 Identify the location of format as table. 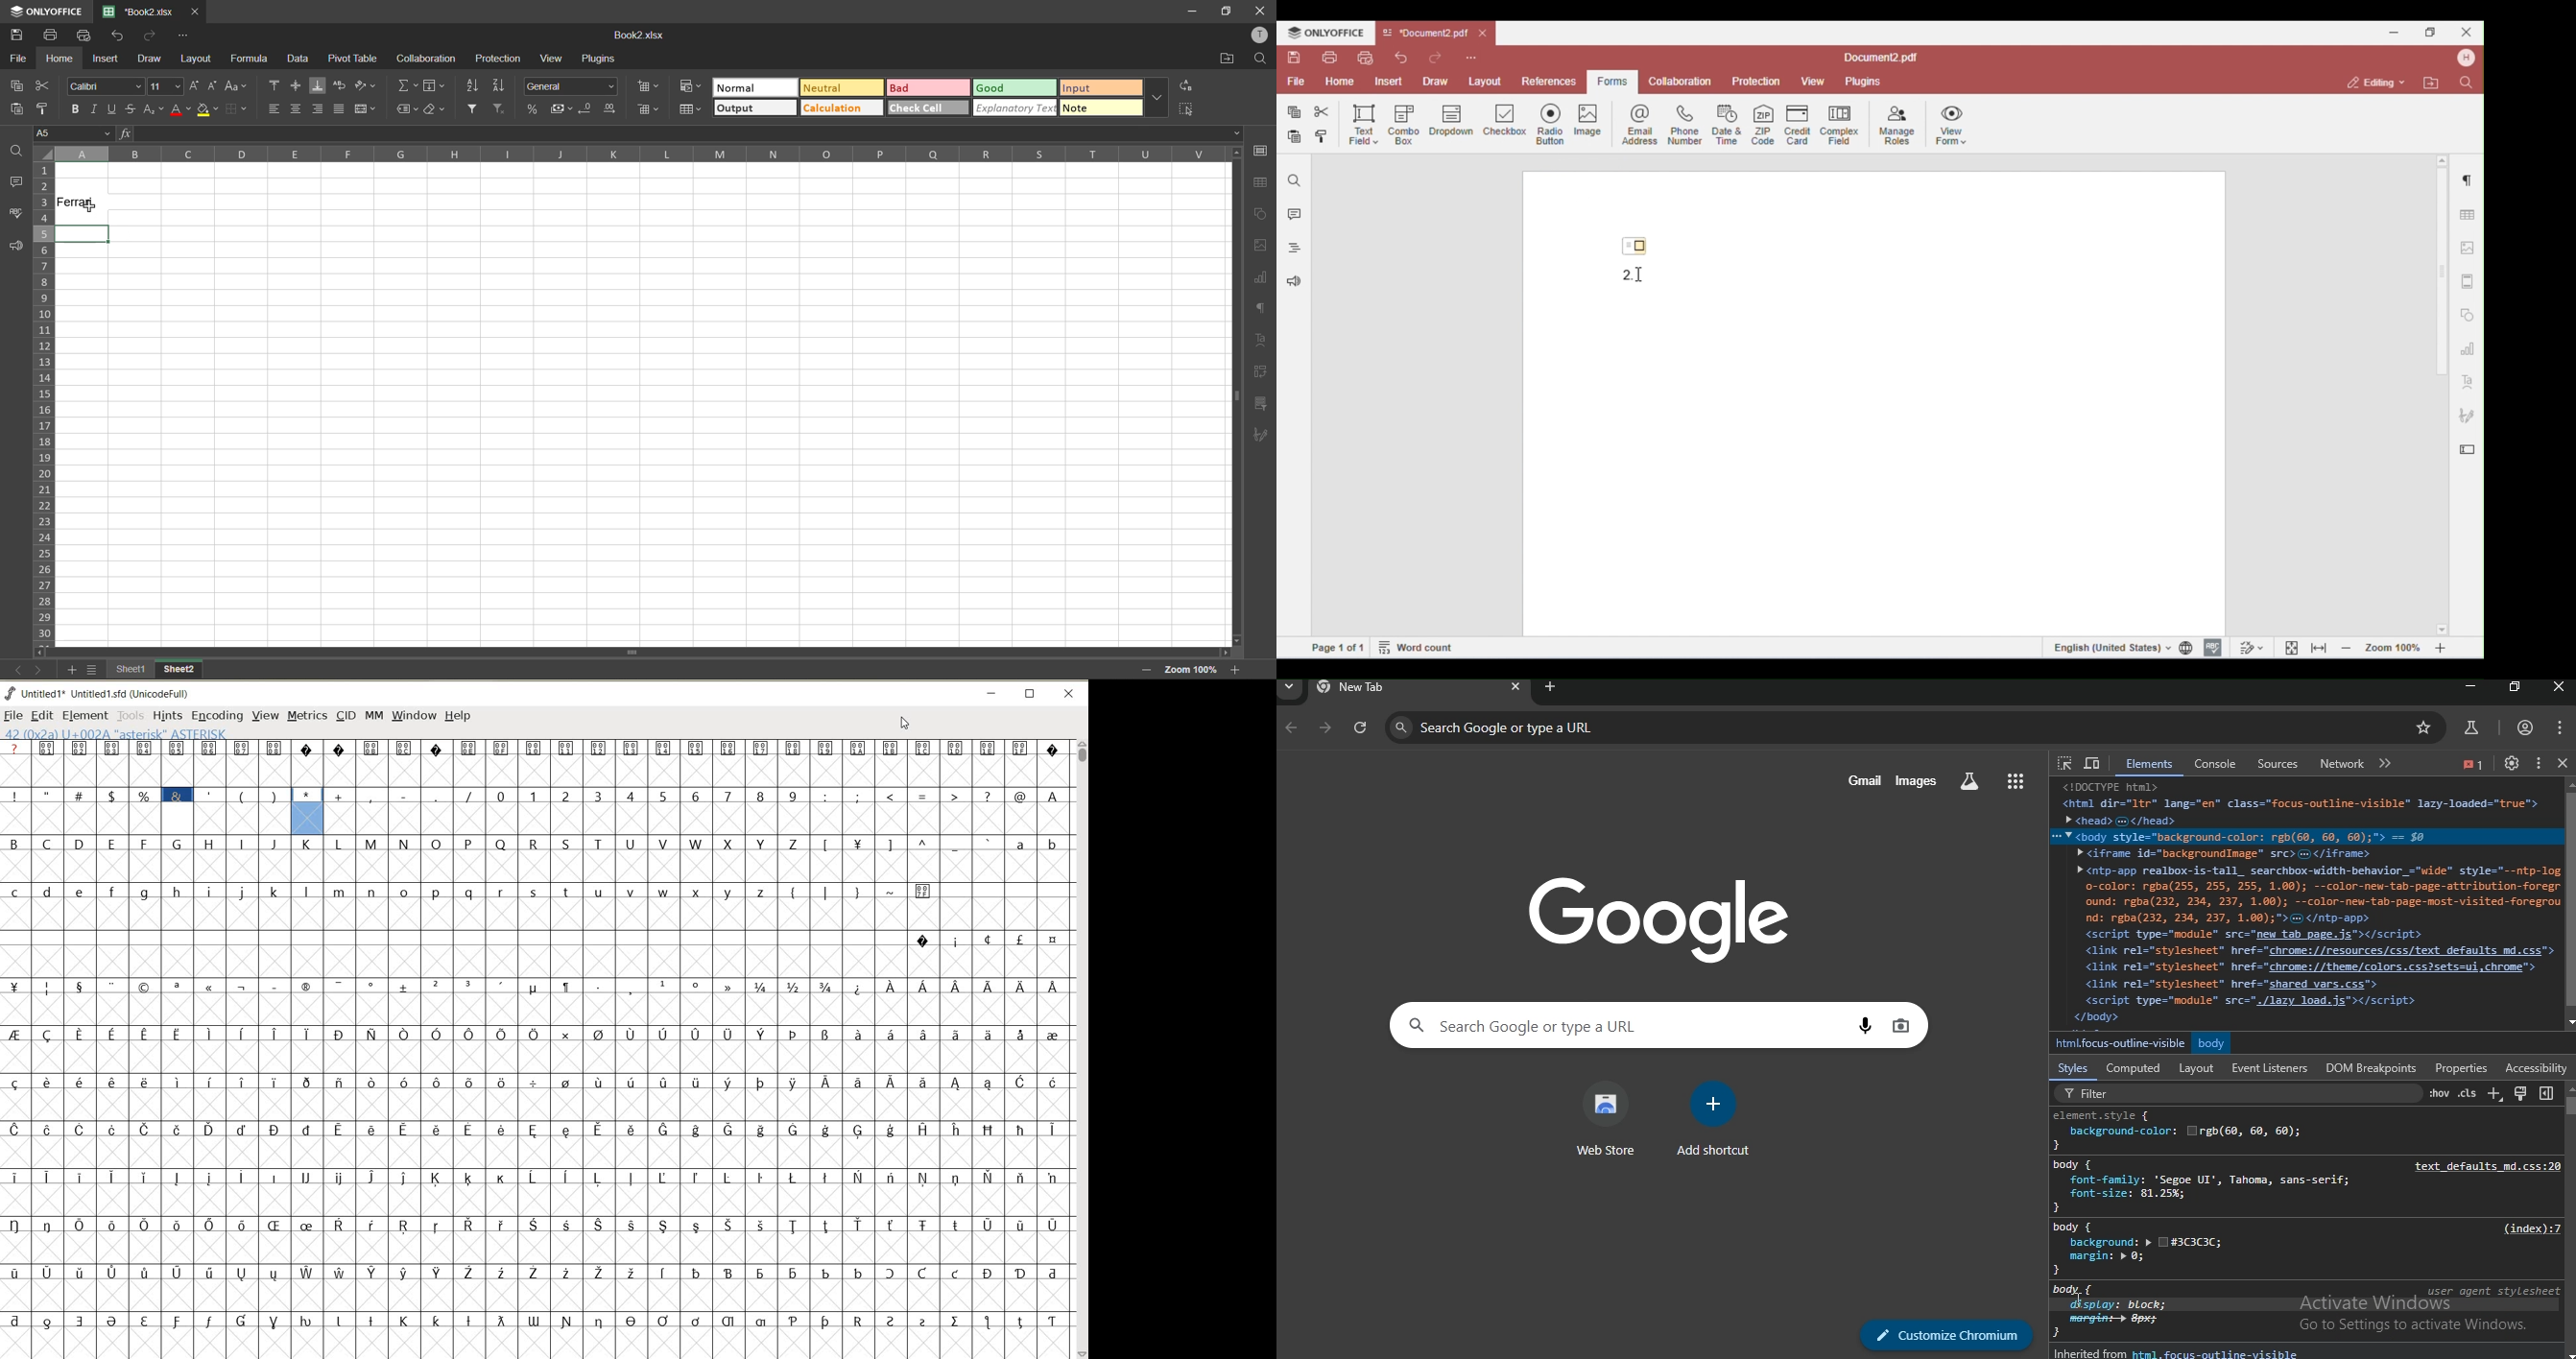
(690, 110).